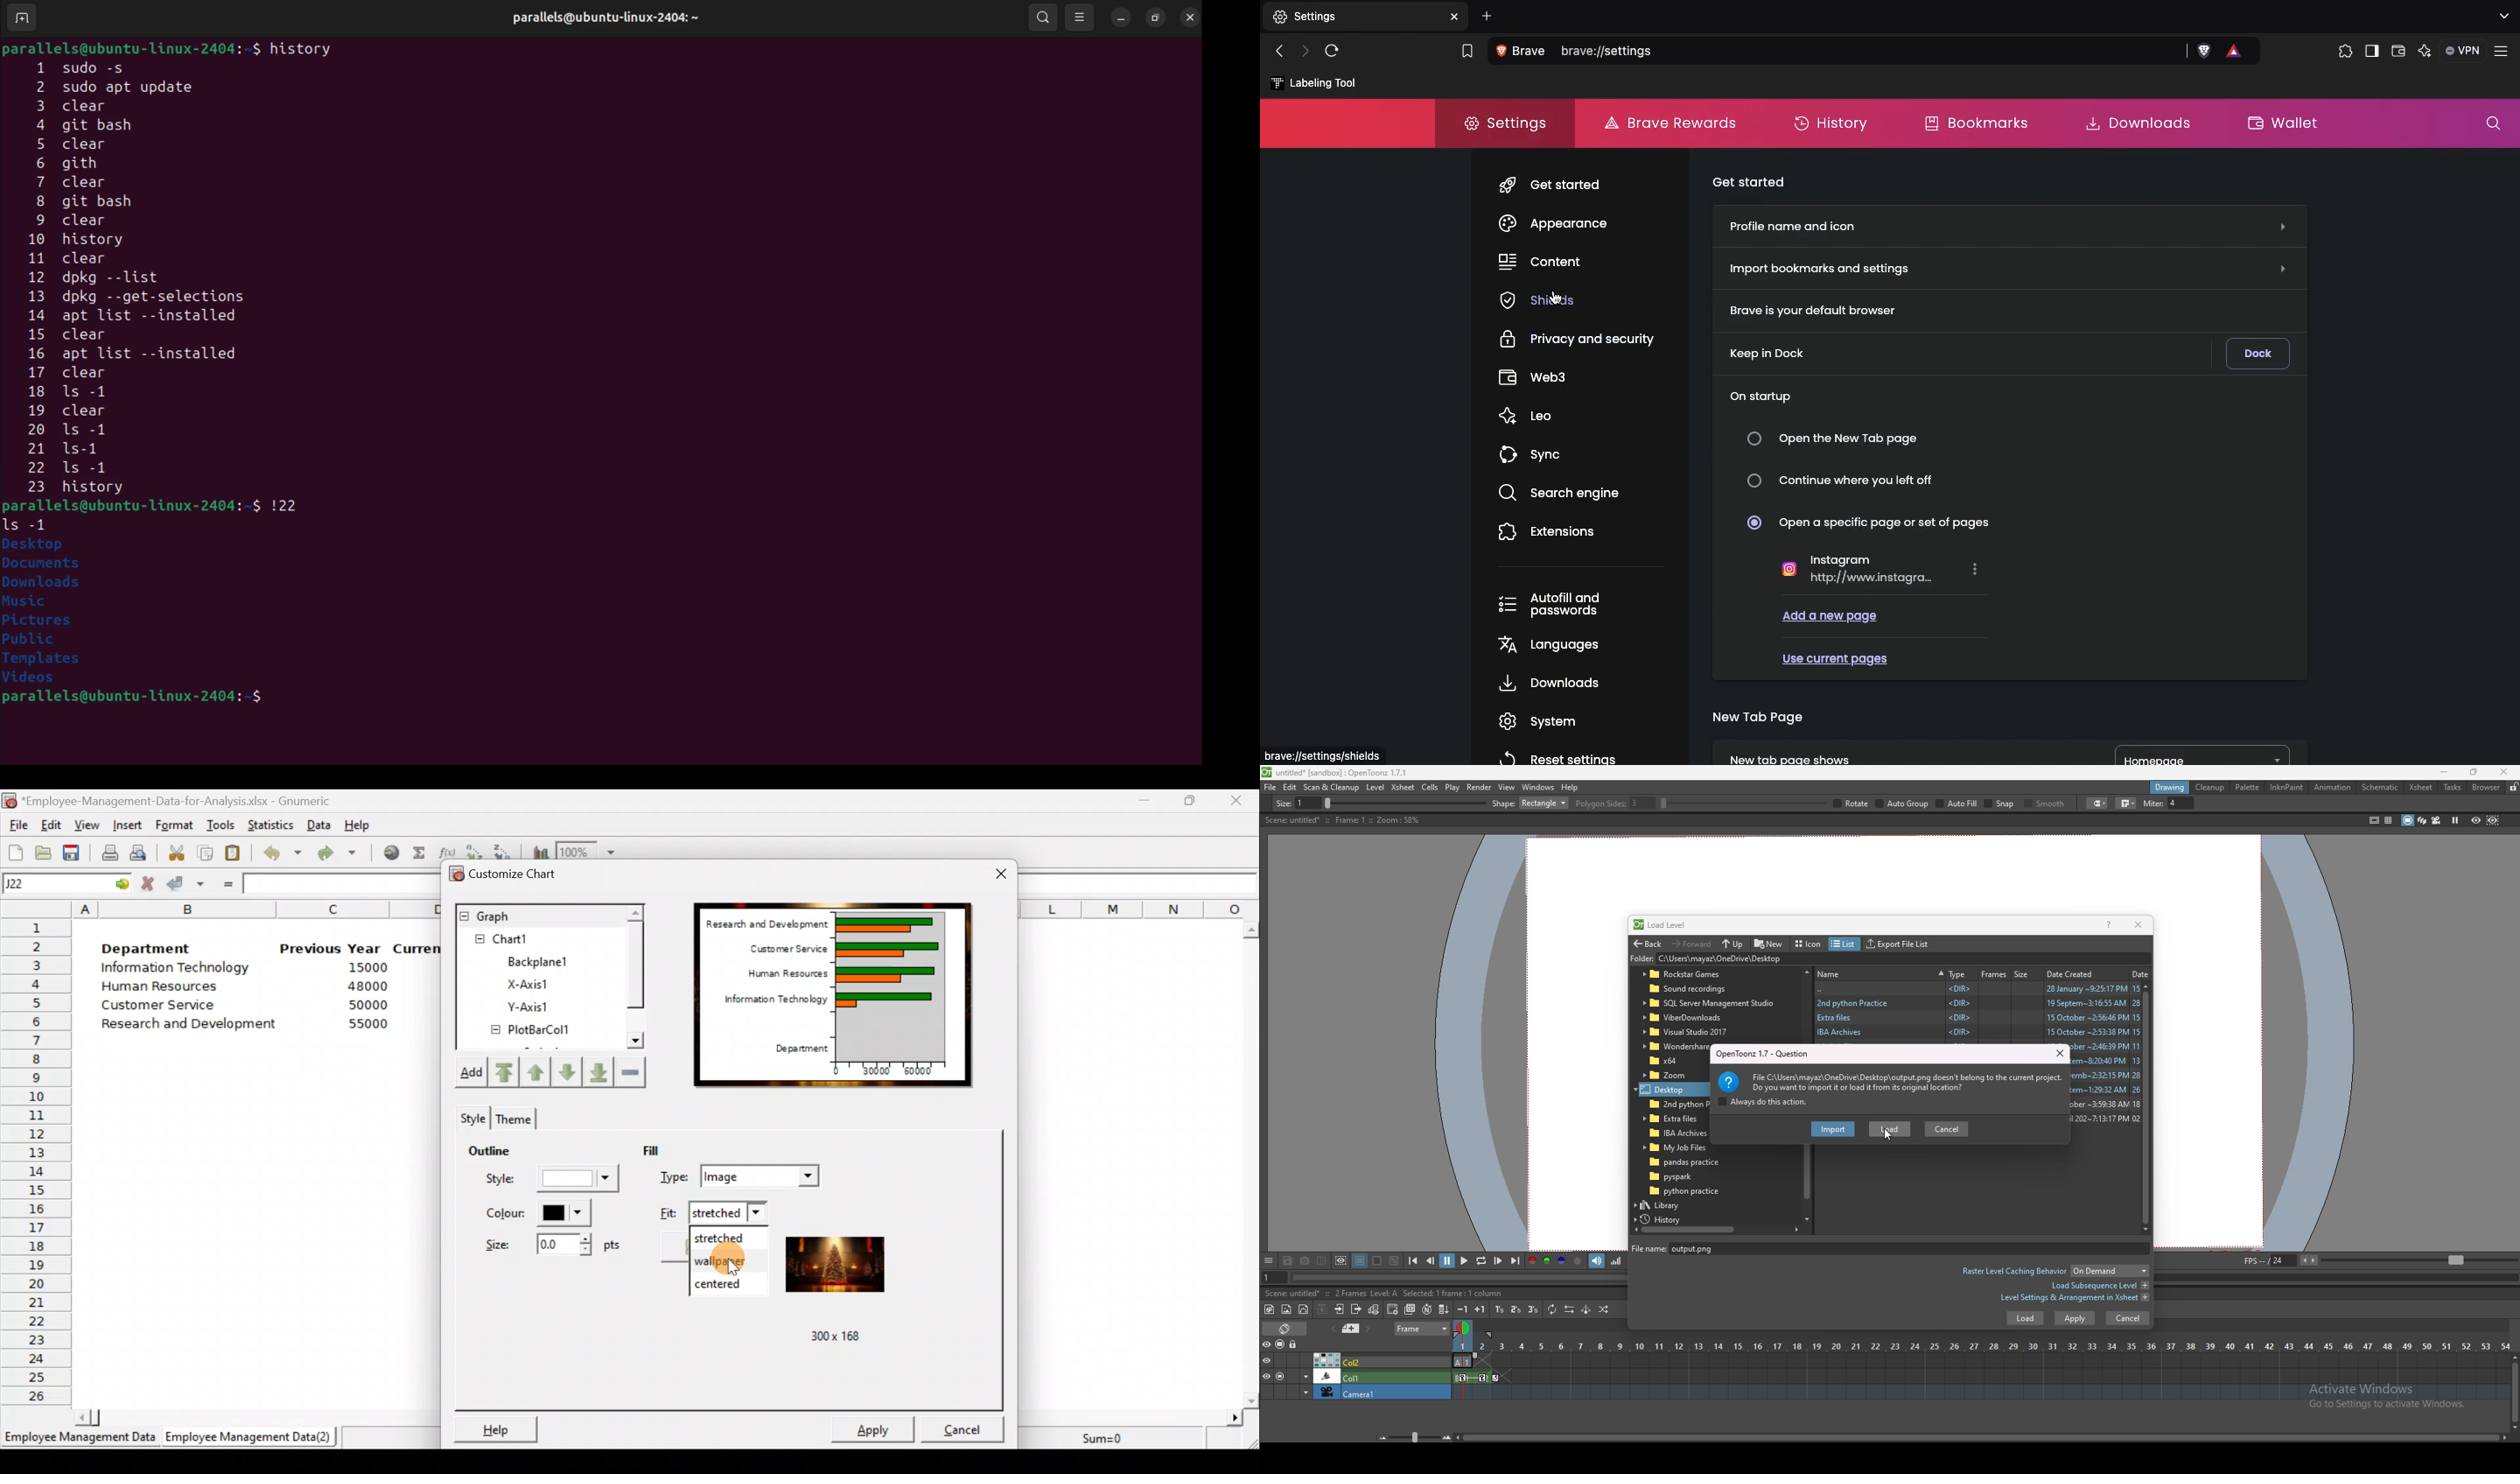  What do you see at coordinates (1270, 1309) in the screenshot?
I see `new toonz raster level` at bounding box center [1270, 1309].